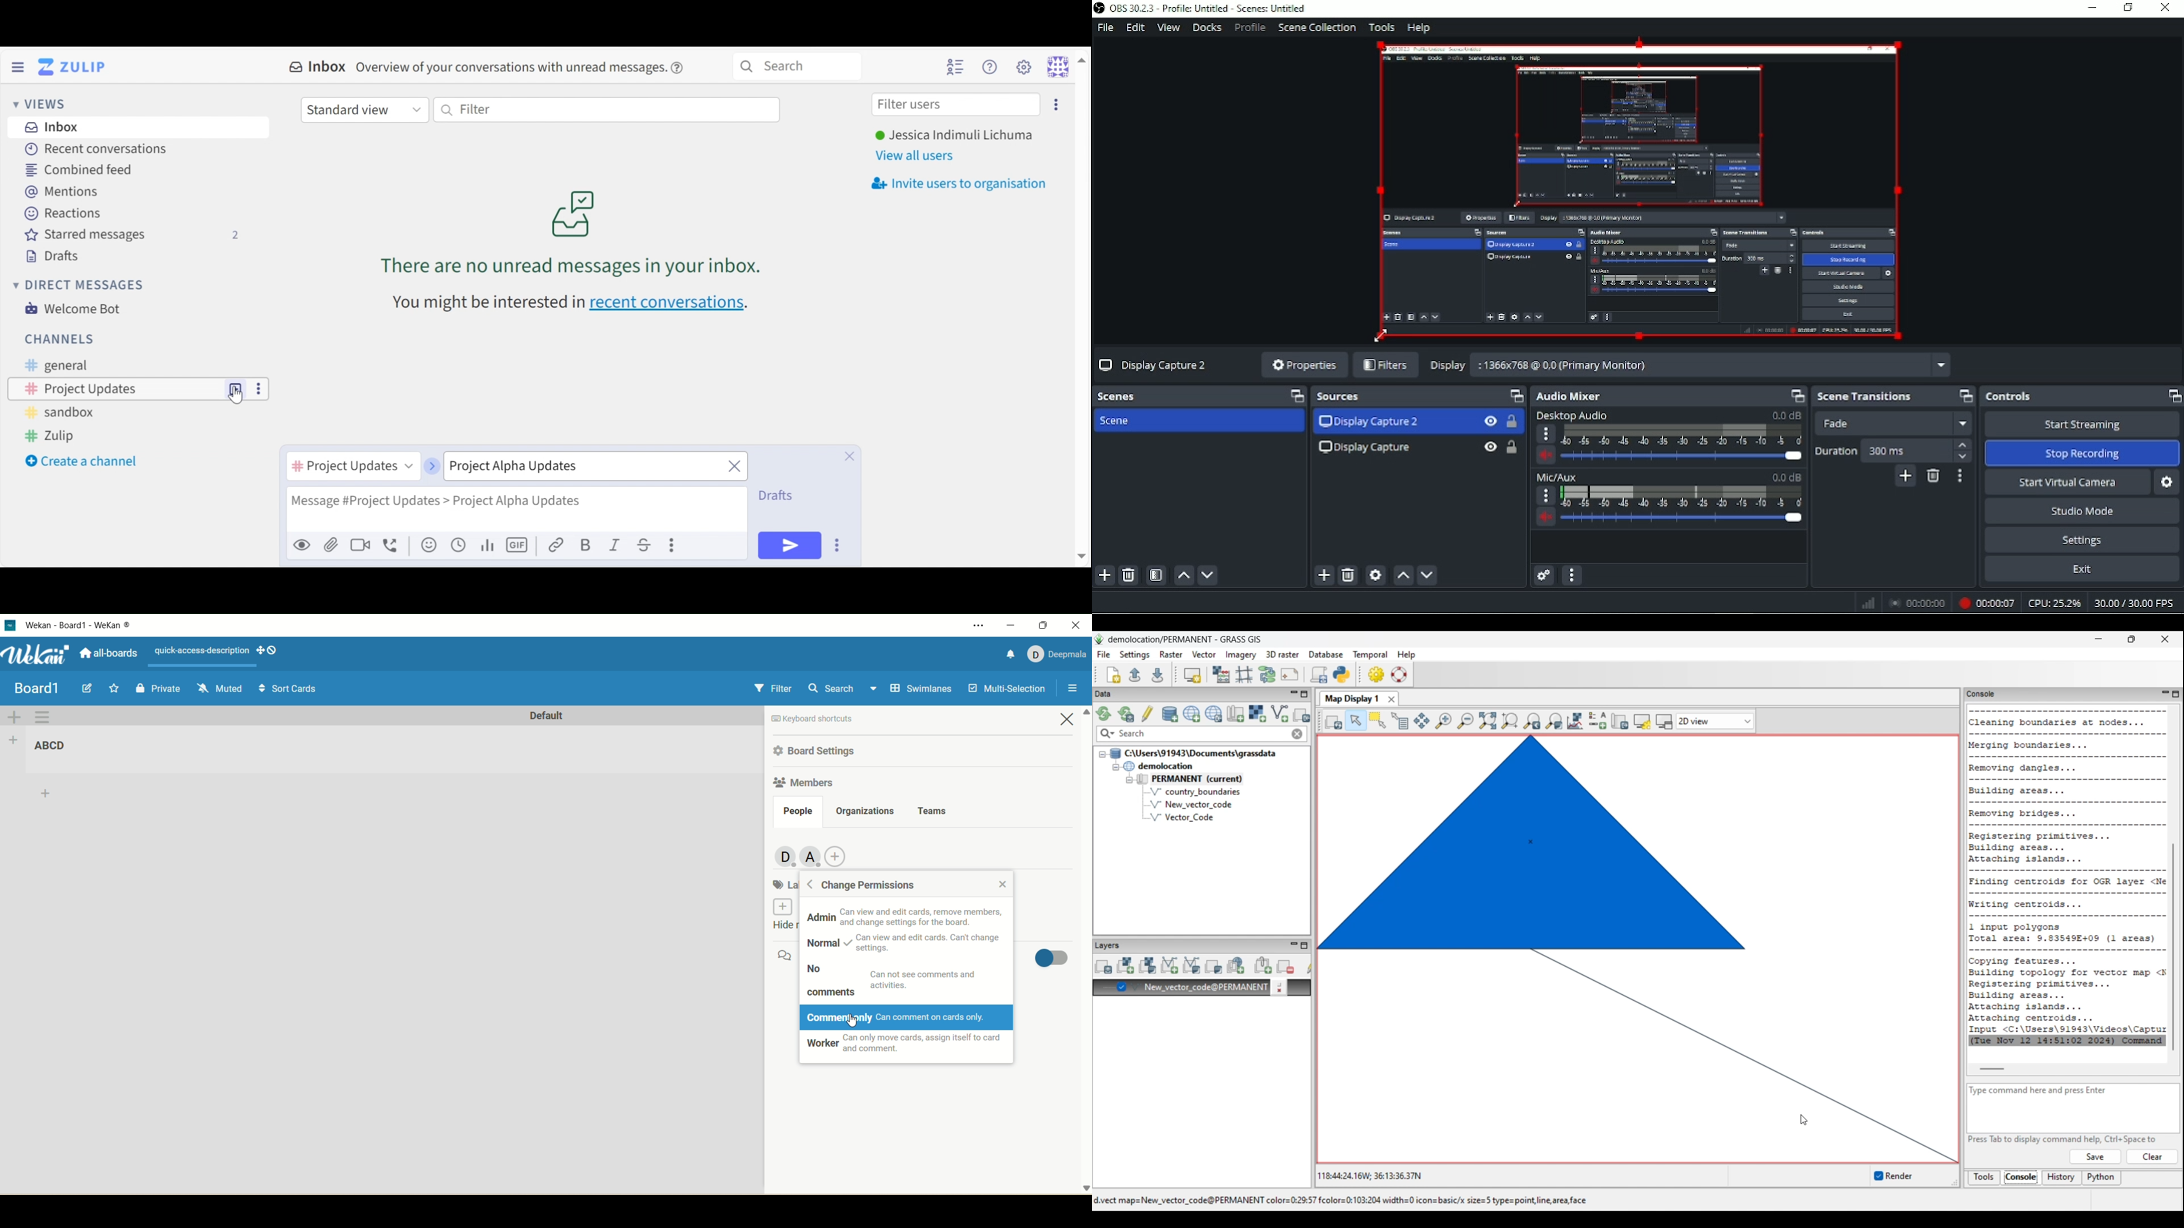 The height and width of the screenshot is (1232, 2184). What do you see at coordinates (646, 545) in the screenshot?
I see `Strikethrough` at bounding box center [646, 545].